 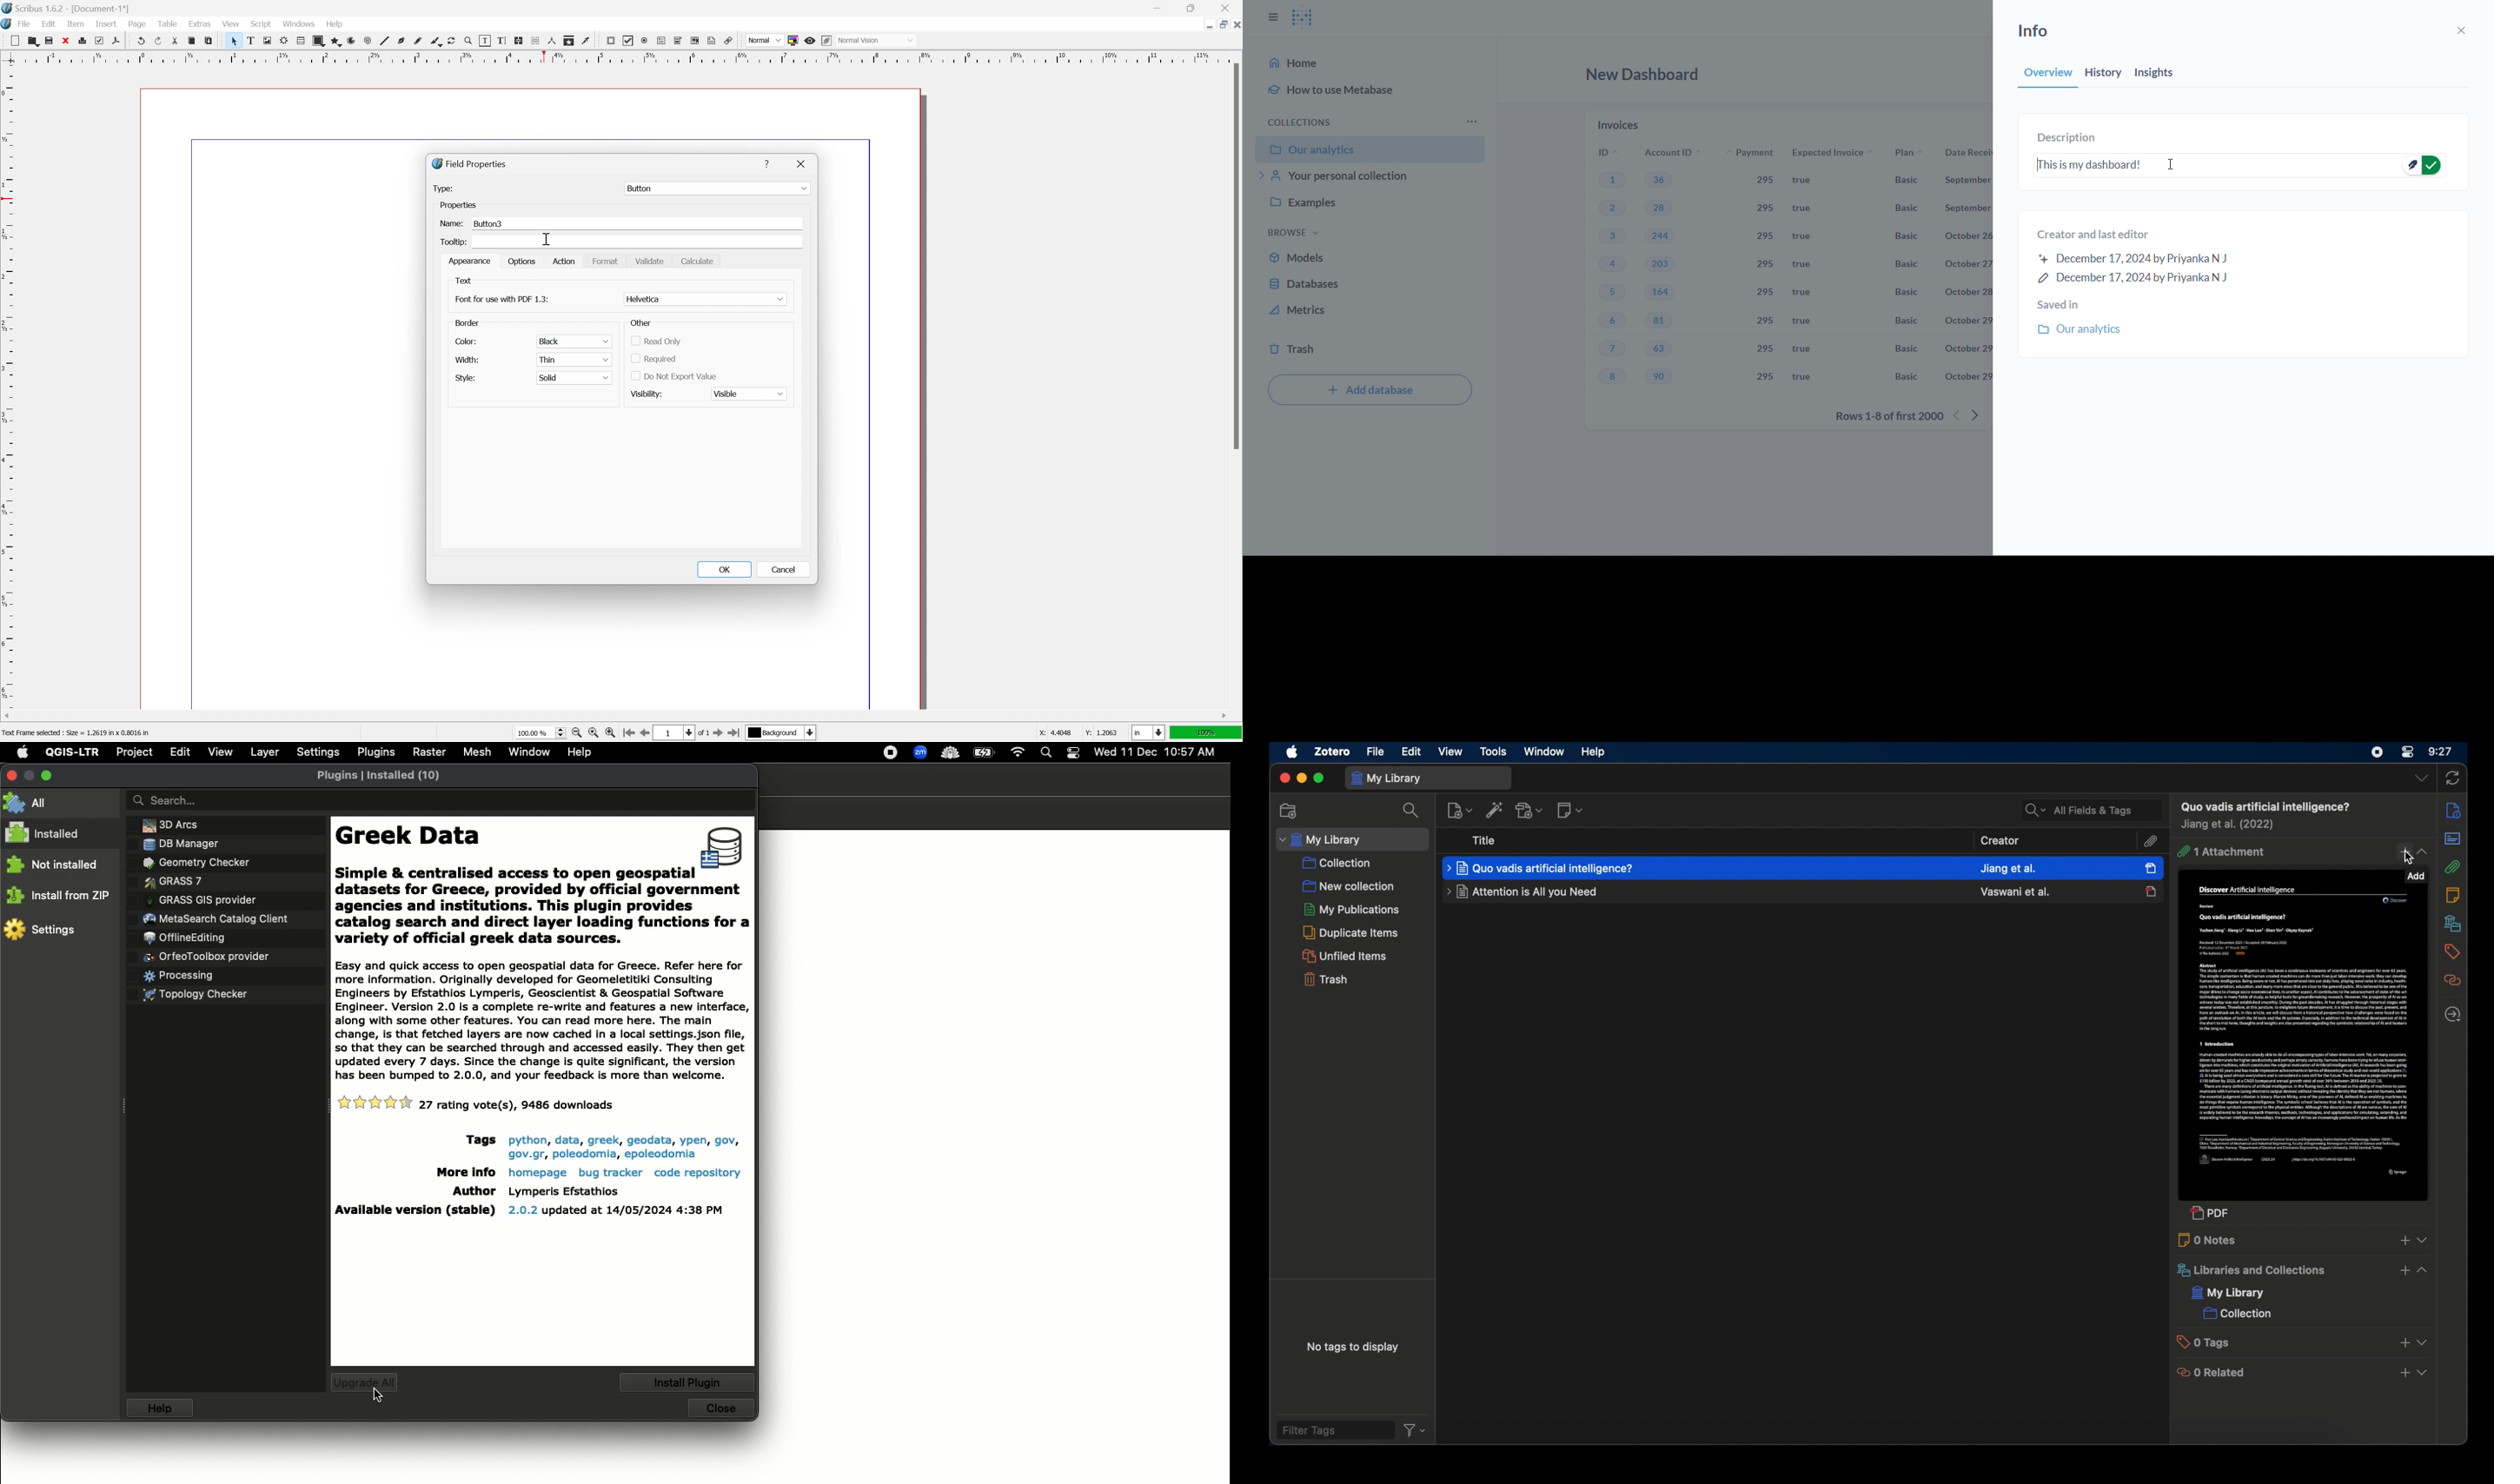 I want to click on view, so click(x=1451, y=751).